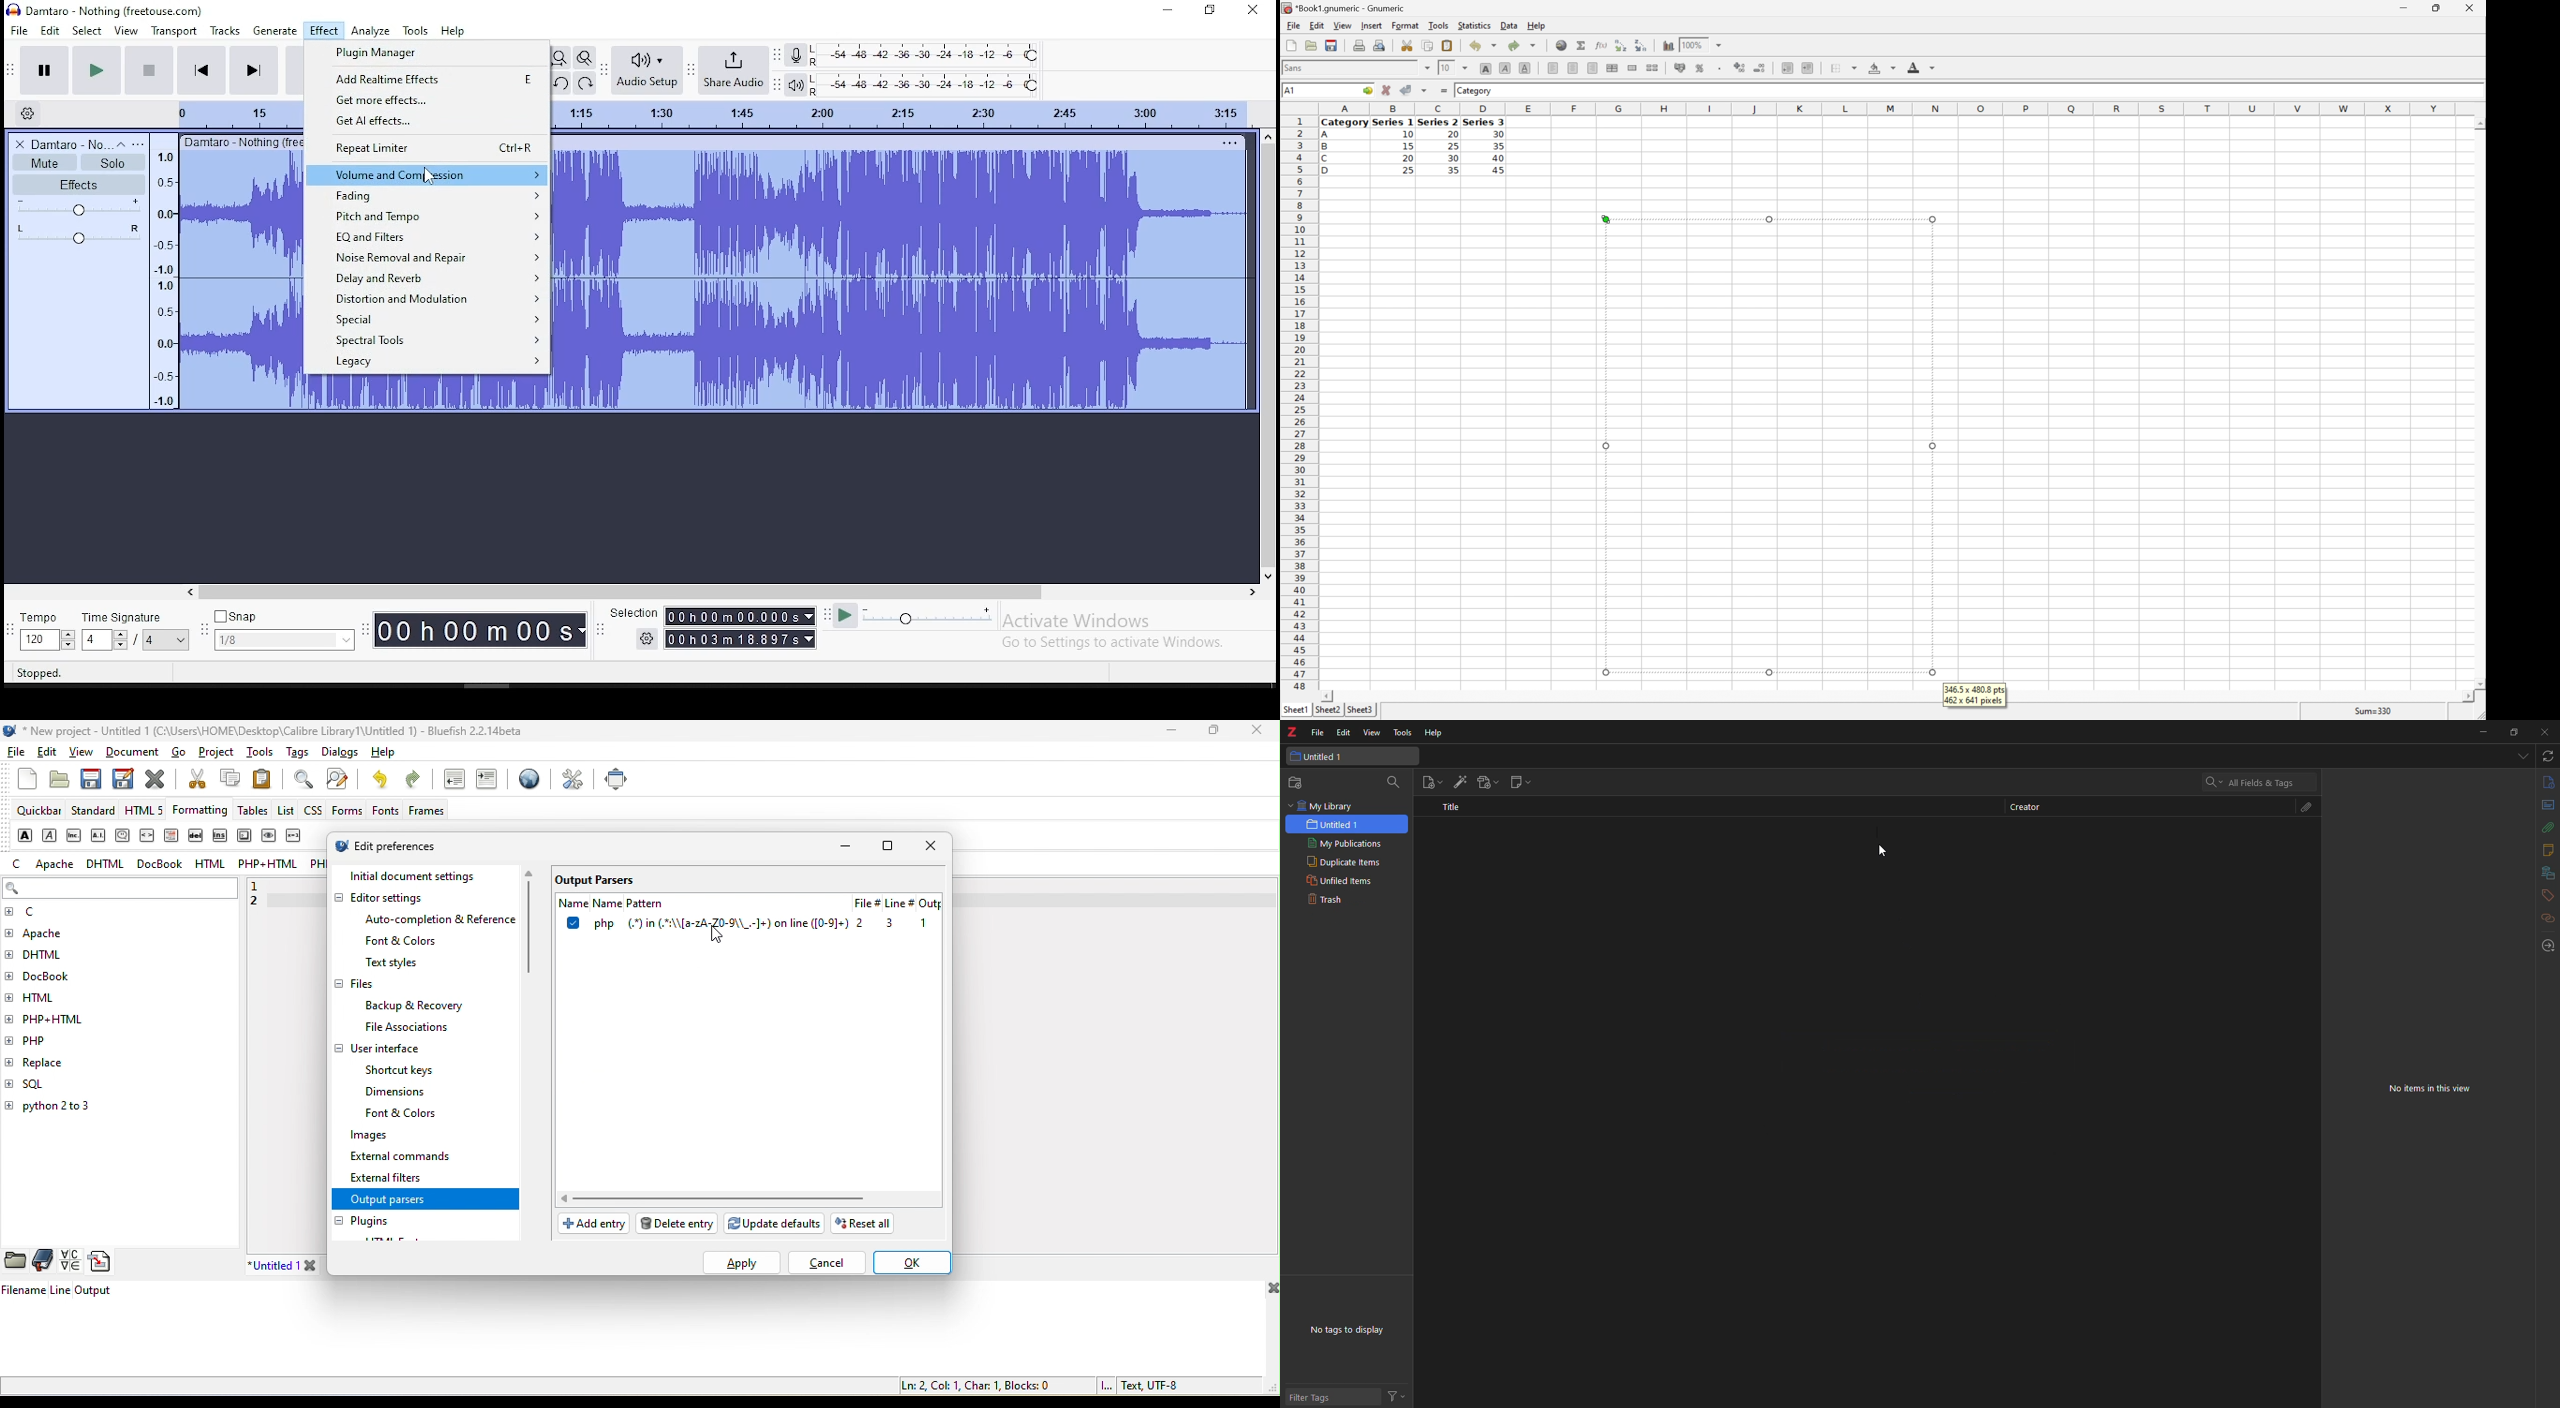 This screenshot has width=2576, height=1428. What do you see at coordinates (431, 53) in the screenshot?
I see `plugin manager` at bounding box center [431, 53].